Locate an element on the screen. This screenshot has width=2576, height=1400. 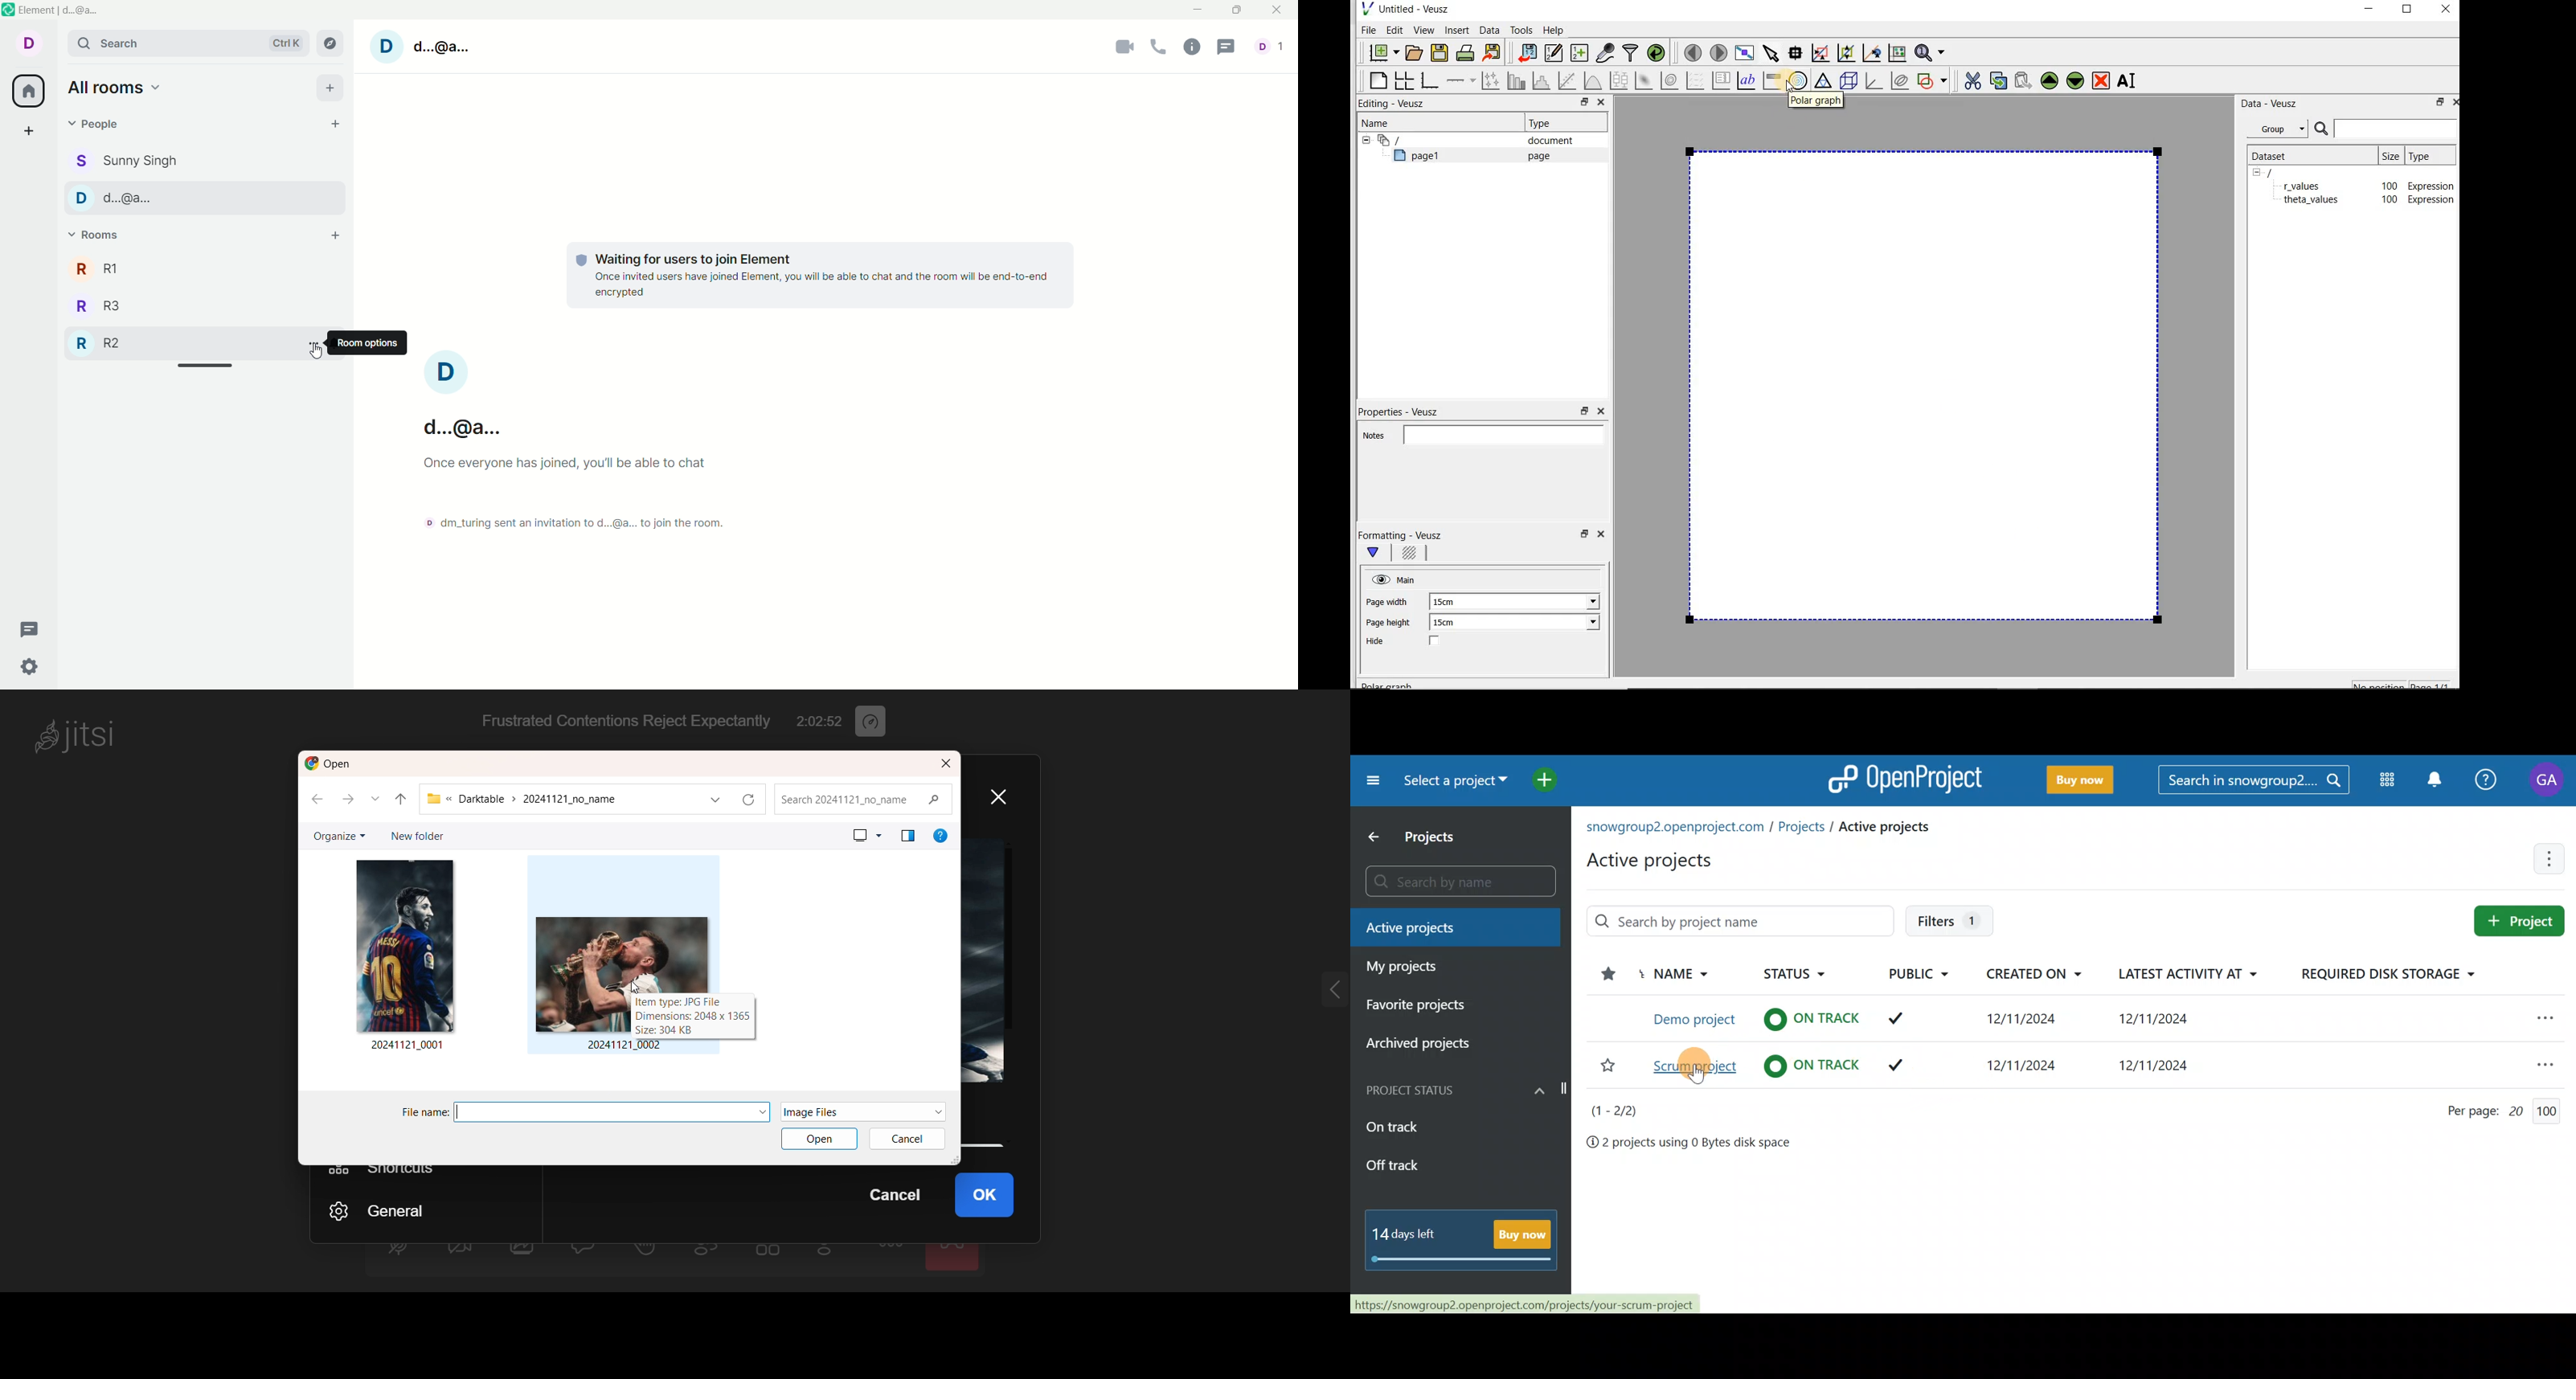
Open menu is located at coordinates (2544, 1061).